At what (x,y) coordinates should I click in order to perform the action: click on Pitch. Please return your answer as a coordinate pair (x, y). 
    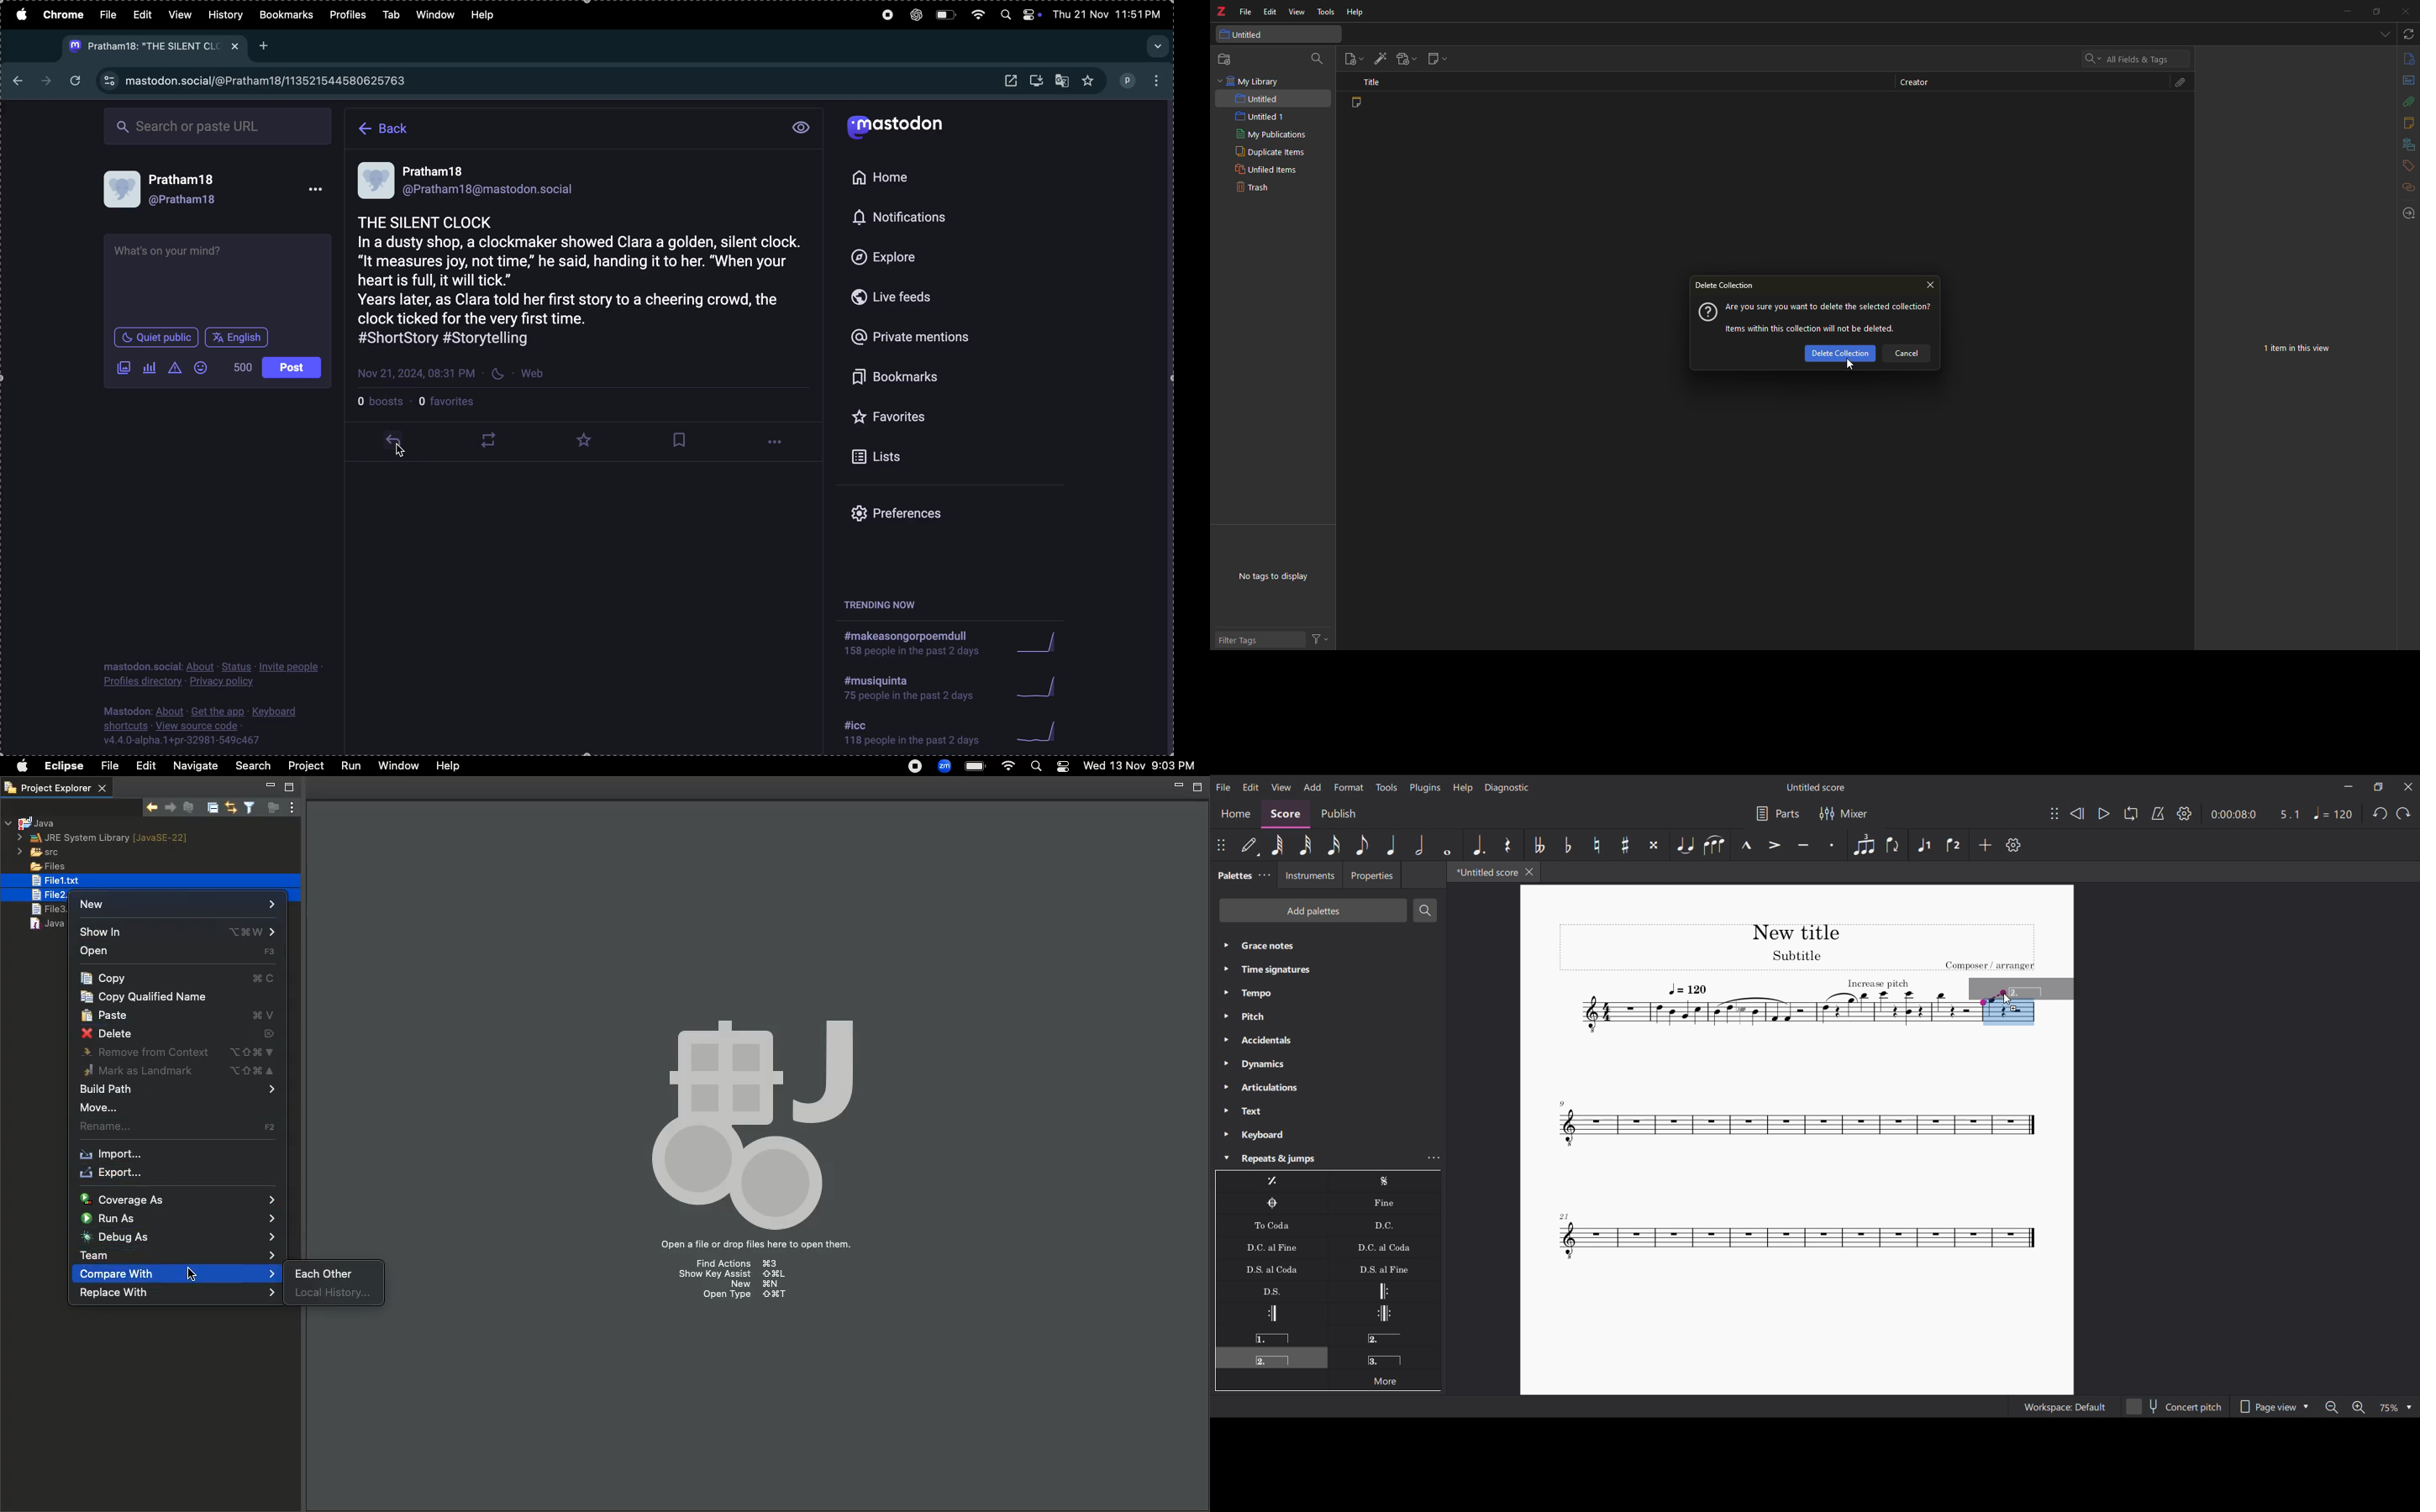
    Looking at the image, I should click on (1328, 1016).